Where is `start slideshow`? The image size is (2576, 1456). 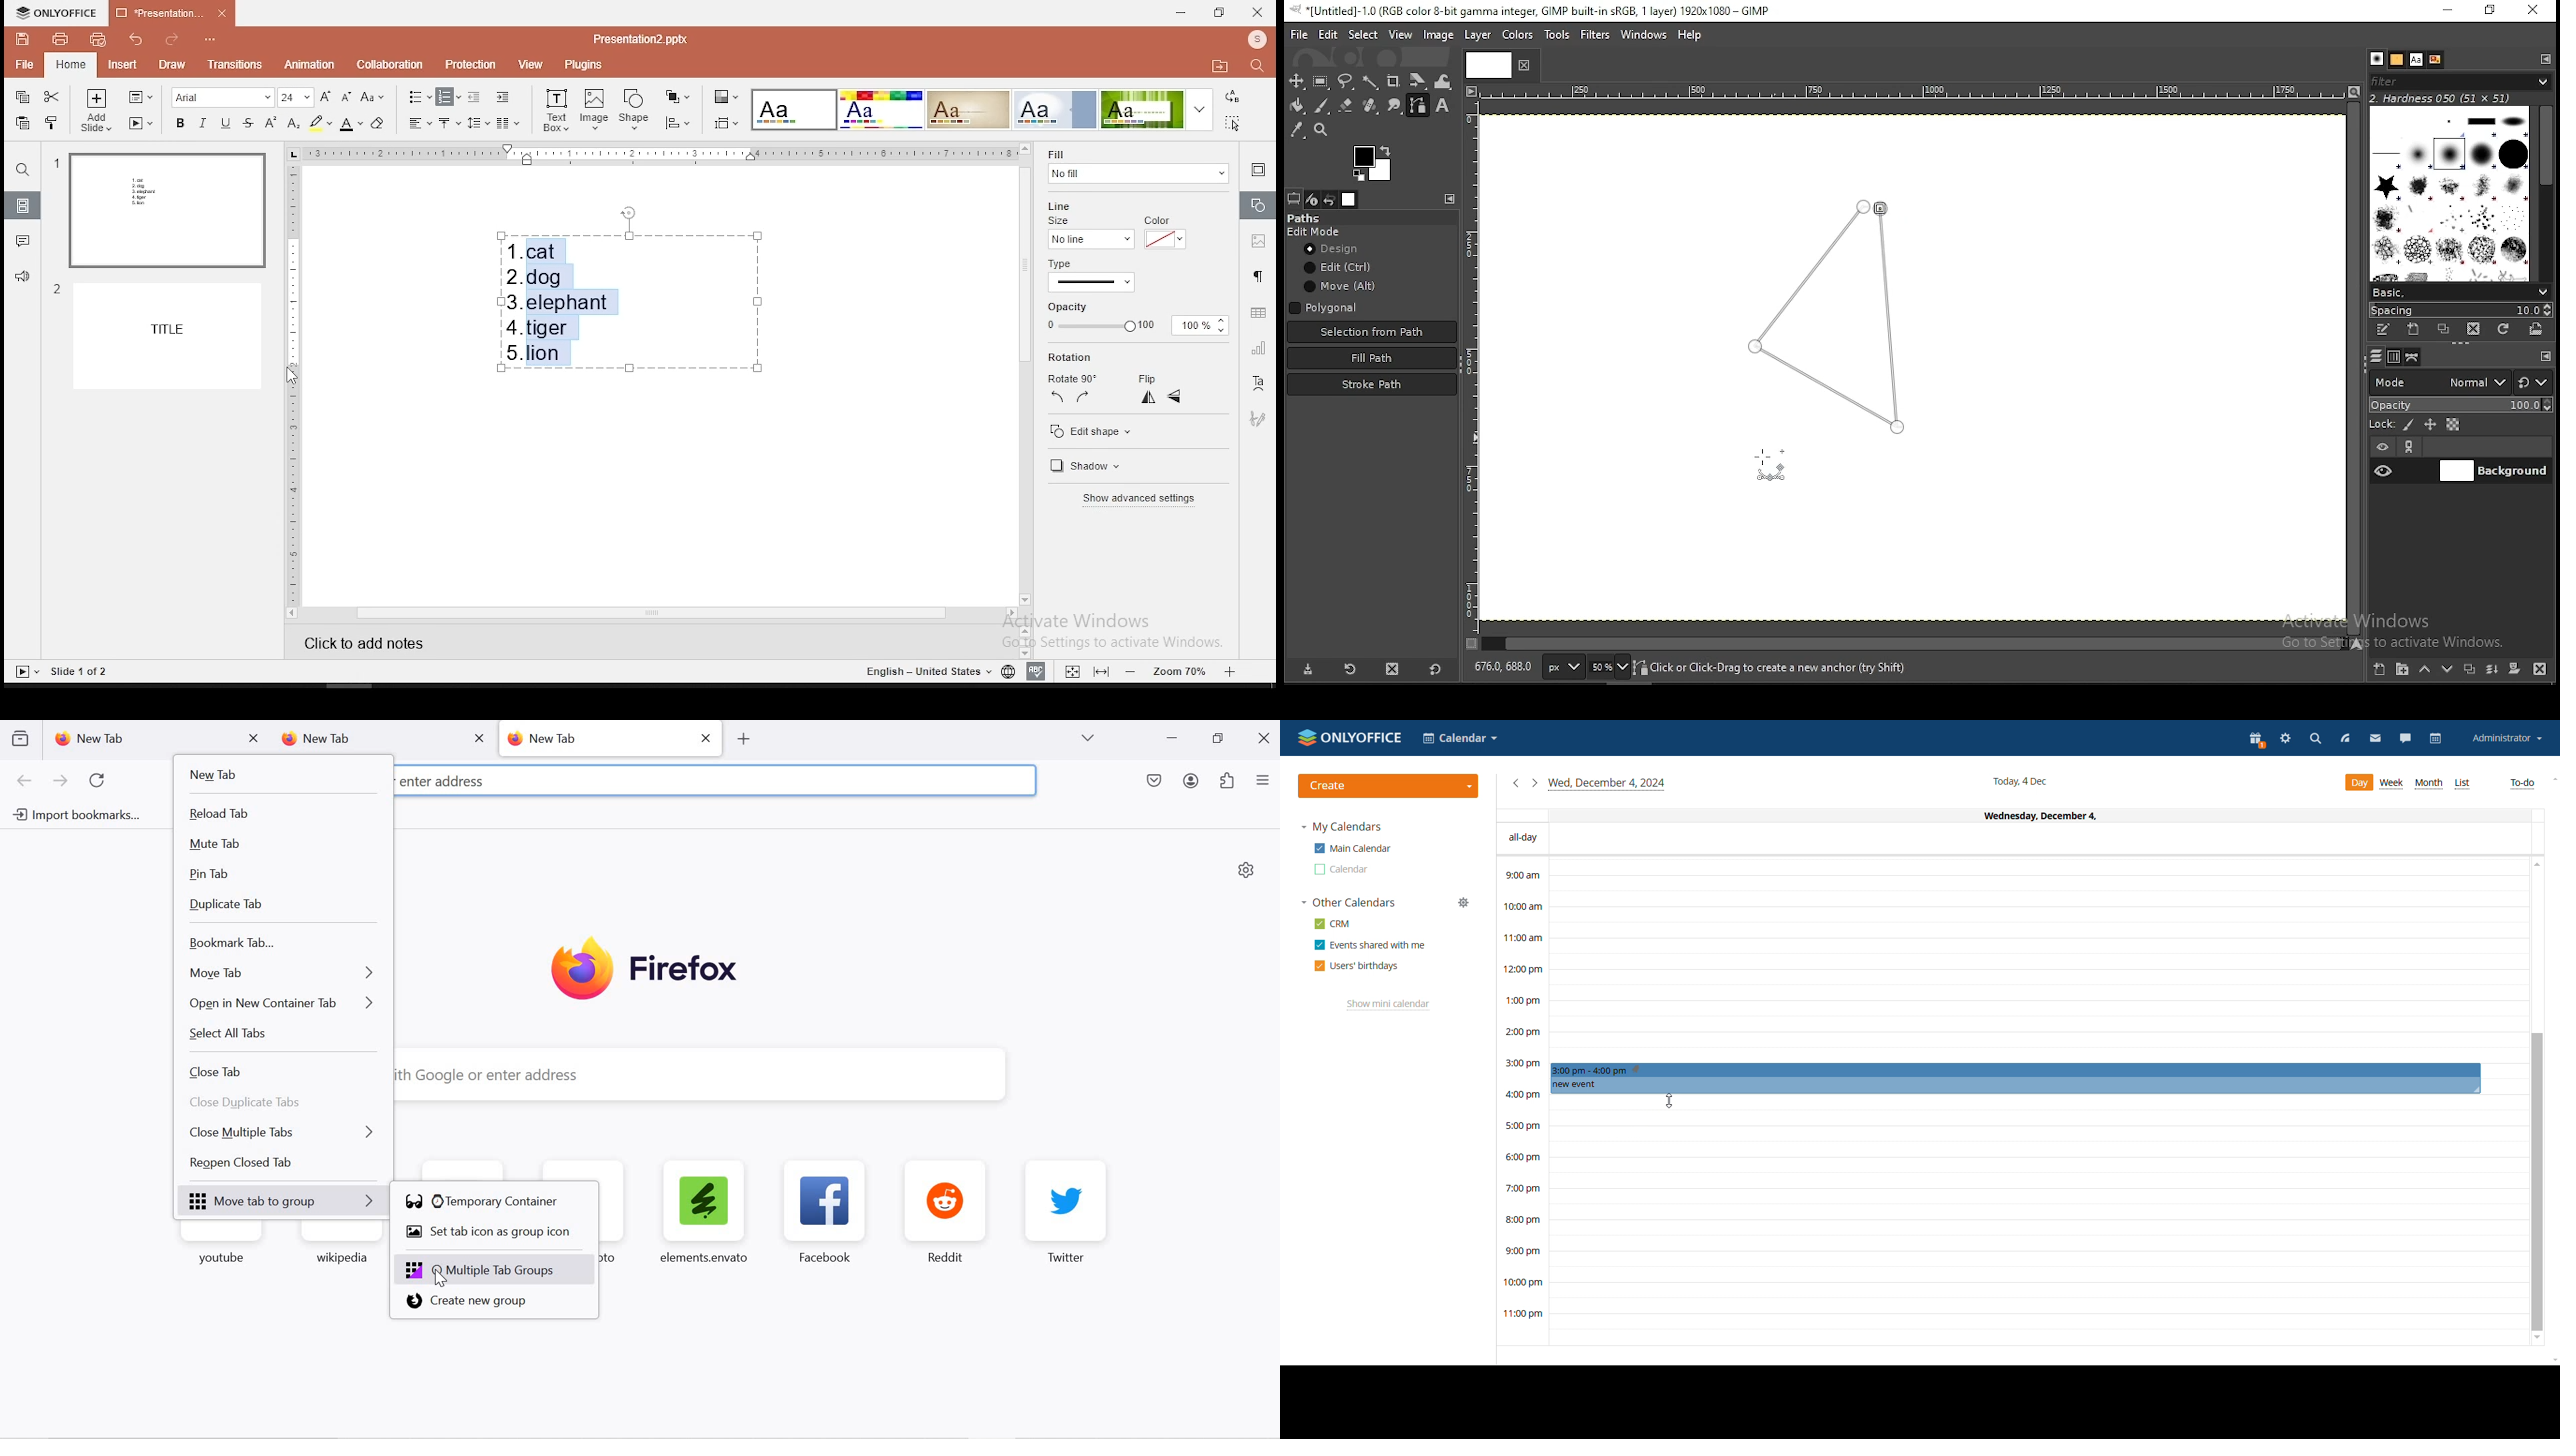 start slideshow is located at coordinates (141, 122).